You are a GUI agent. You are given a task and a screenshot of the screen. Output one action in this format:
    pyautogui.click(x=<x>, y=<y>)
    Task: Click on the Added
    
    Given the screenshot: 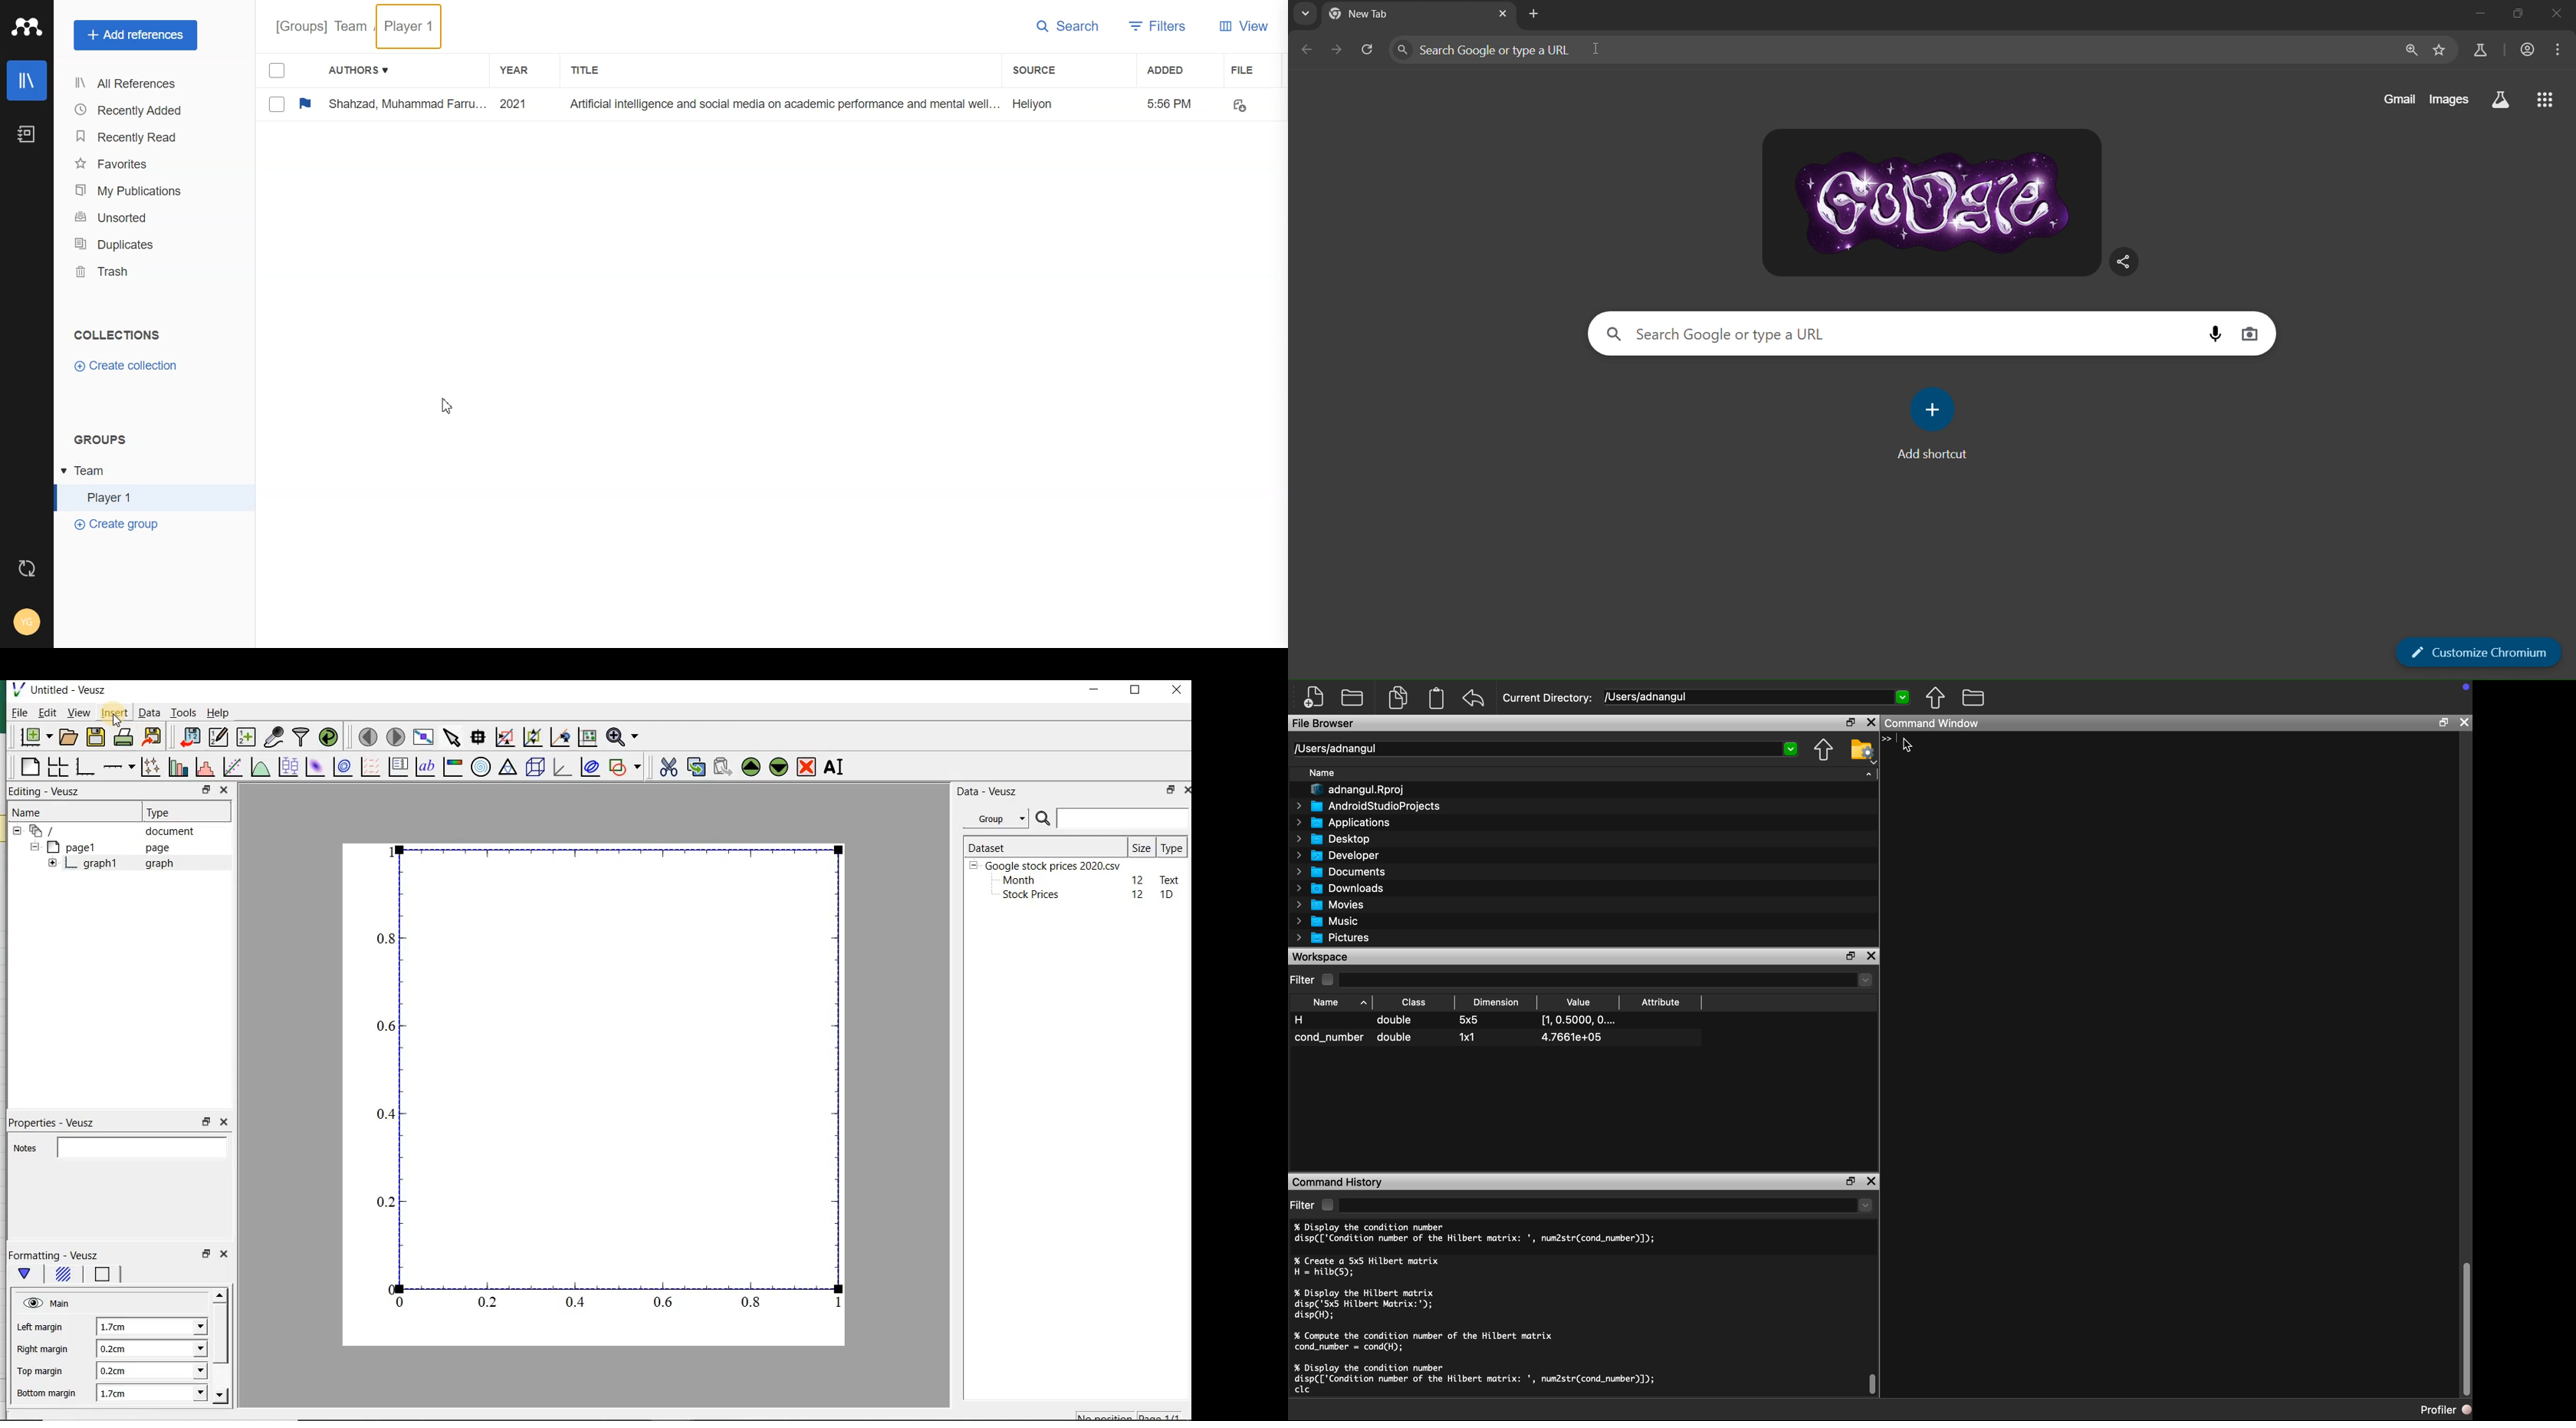 What is the action you would take?
    pyautogui.click(x=1171, y=70)
    